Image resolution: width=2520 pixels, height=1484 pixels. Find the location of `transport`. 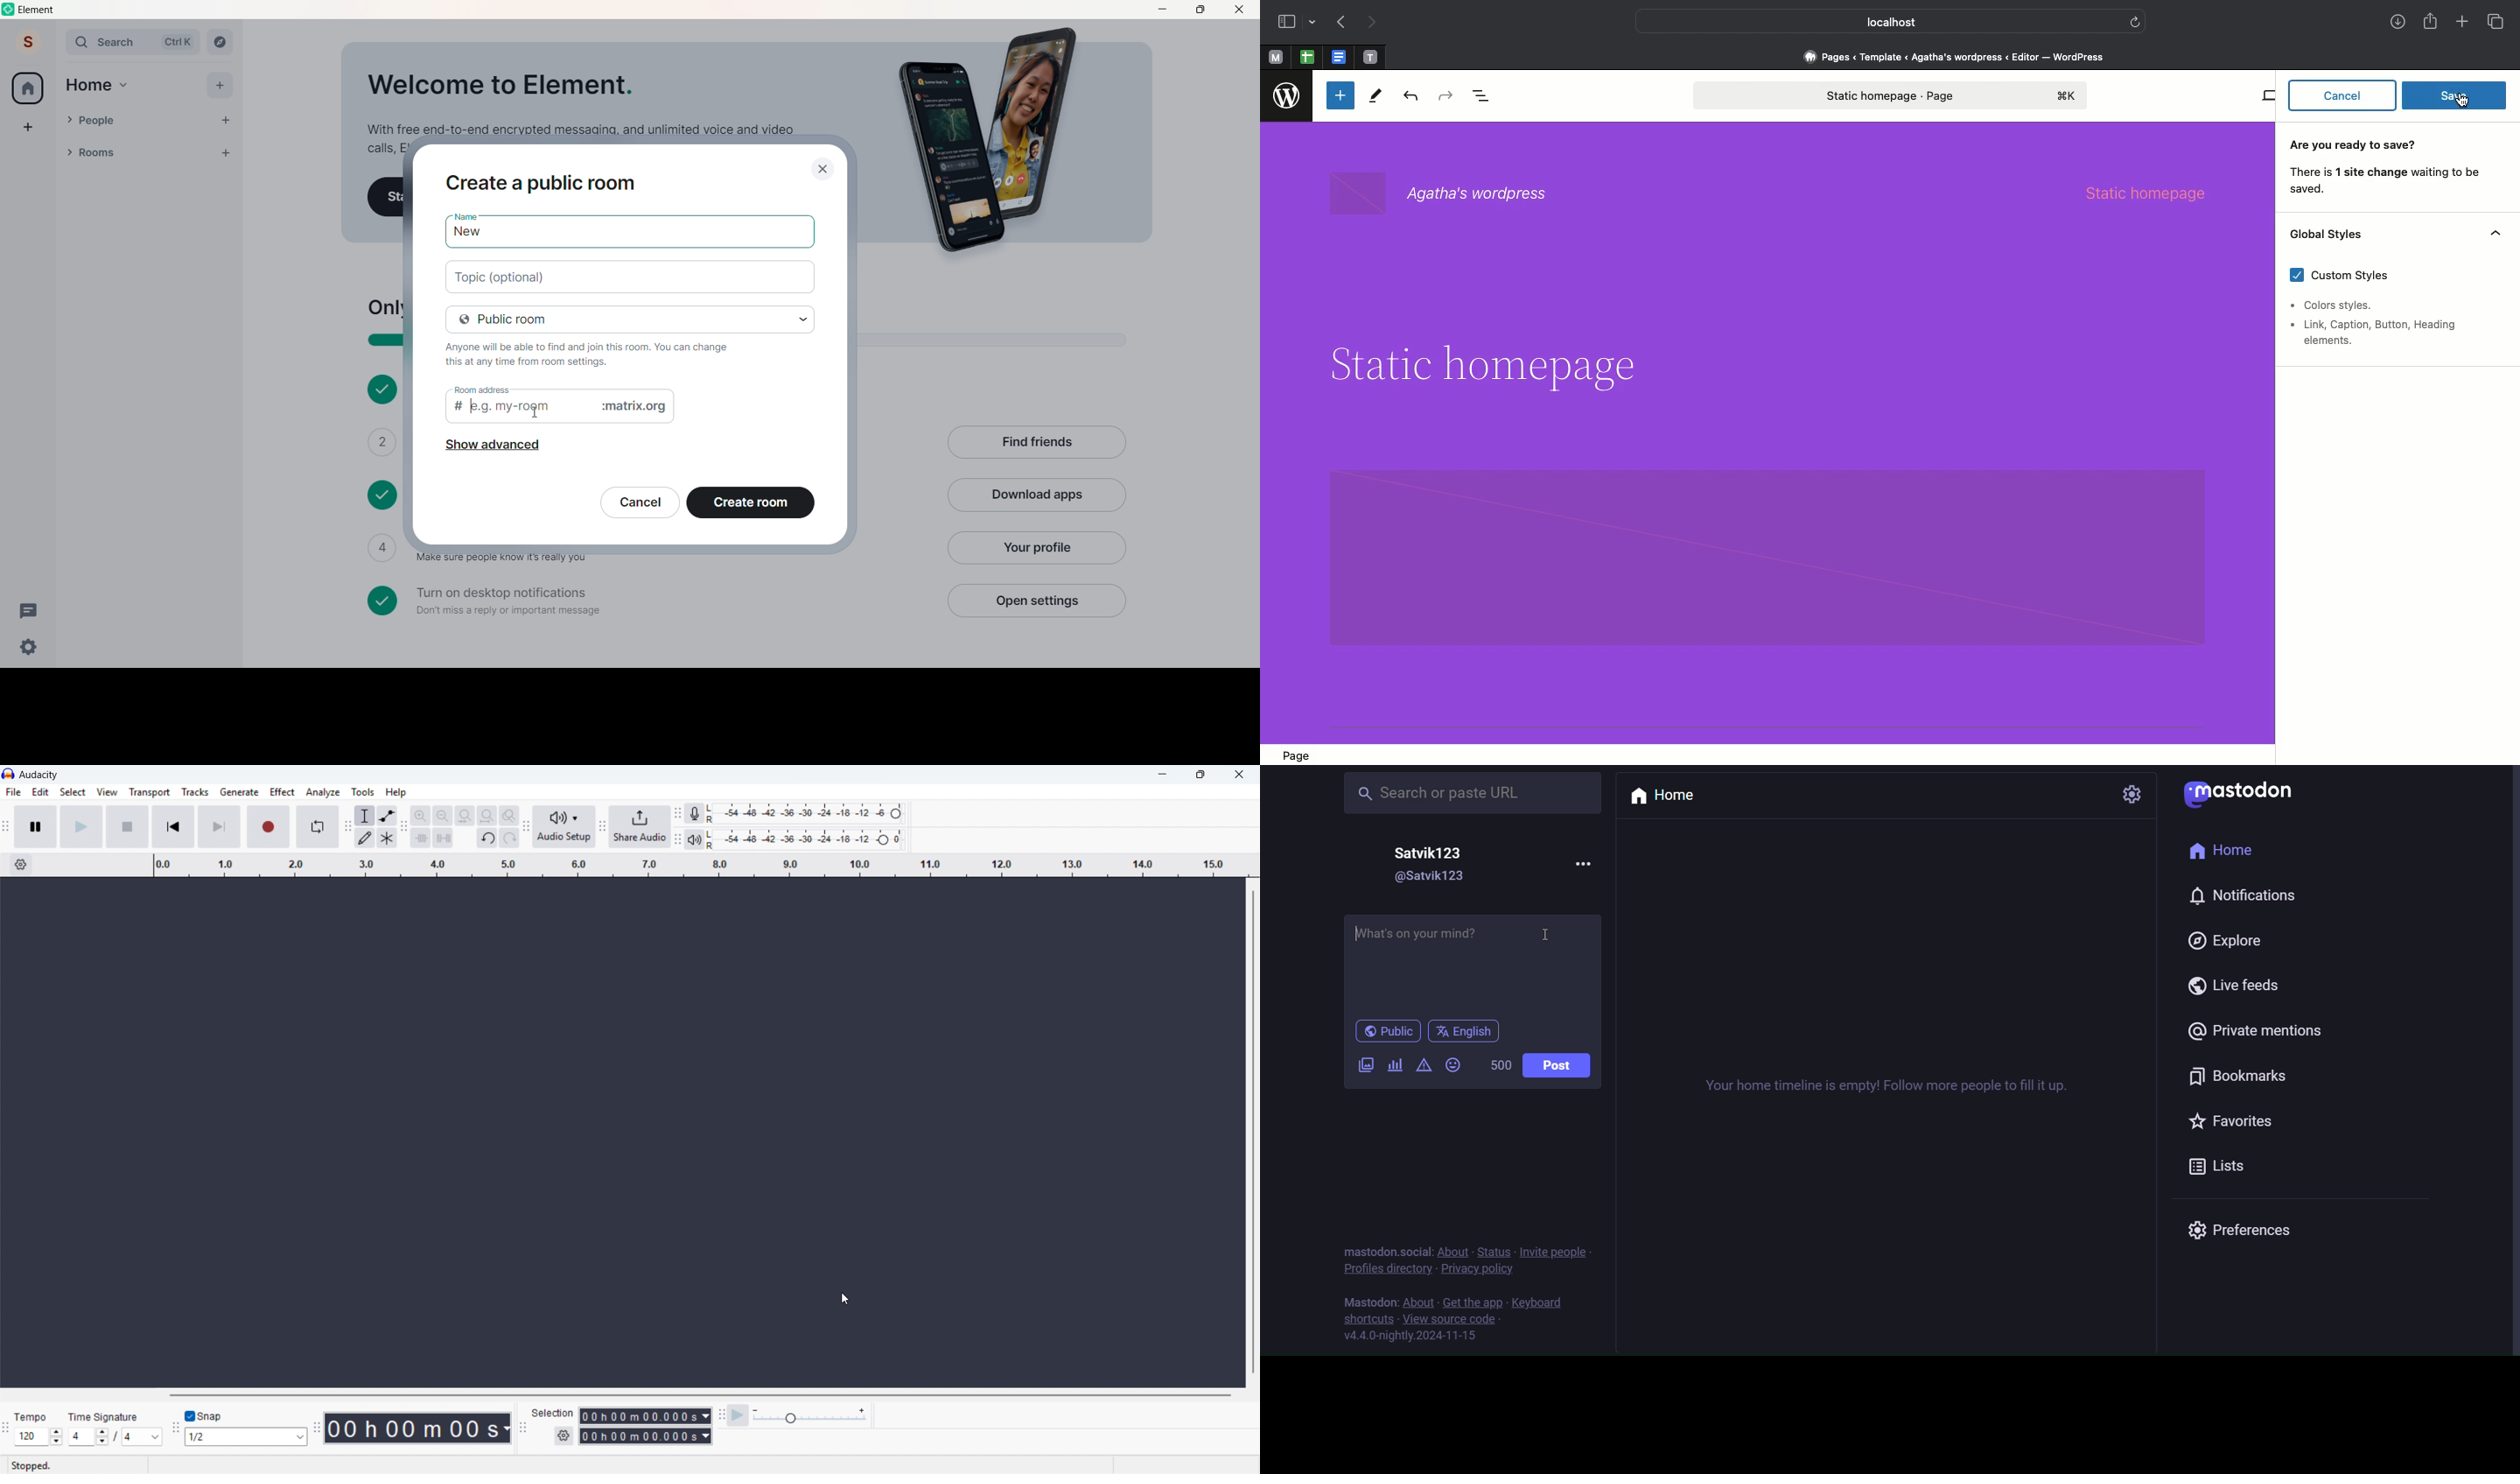

transport is located at coordinates (150, 792).